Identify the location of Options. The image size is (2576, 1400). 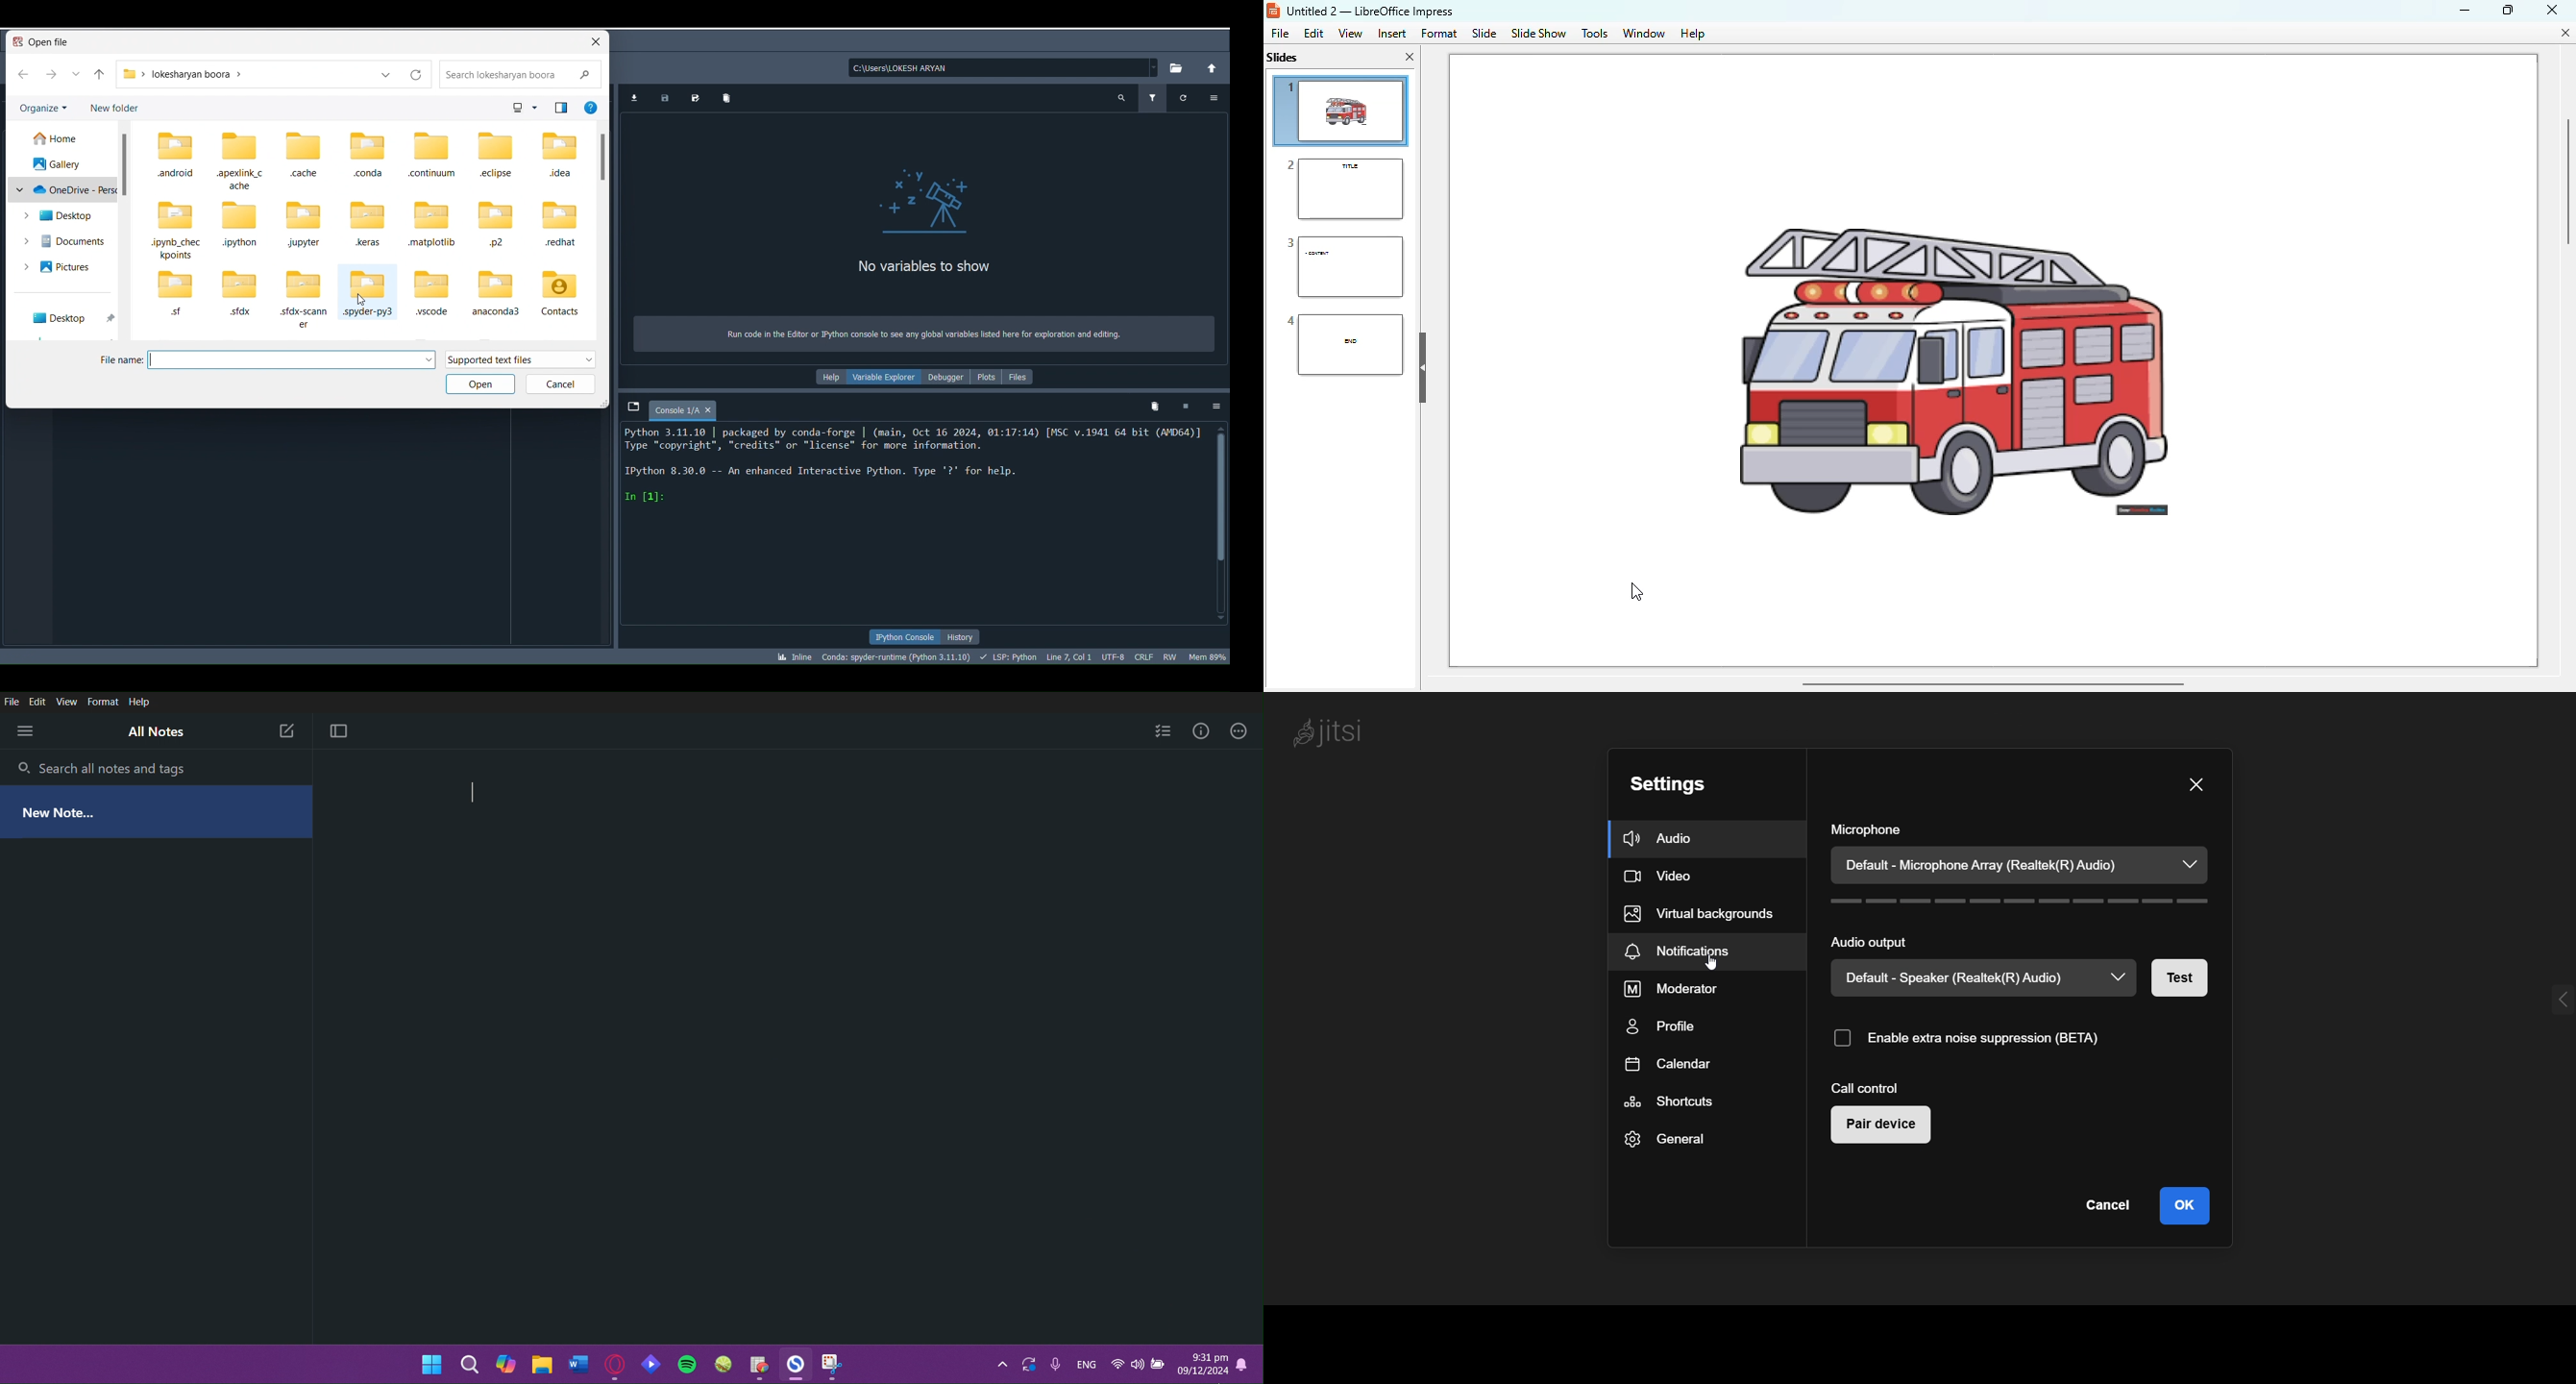
(1216, 99).